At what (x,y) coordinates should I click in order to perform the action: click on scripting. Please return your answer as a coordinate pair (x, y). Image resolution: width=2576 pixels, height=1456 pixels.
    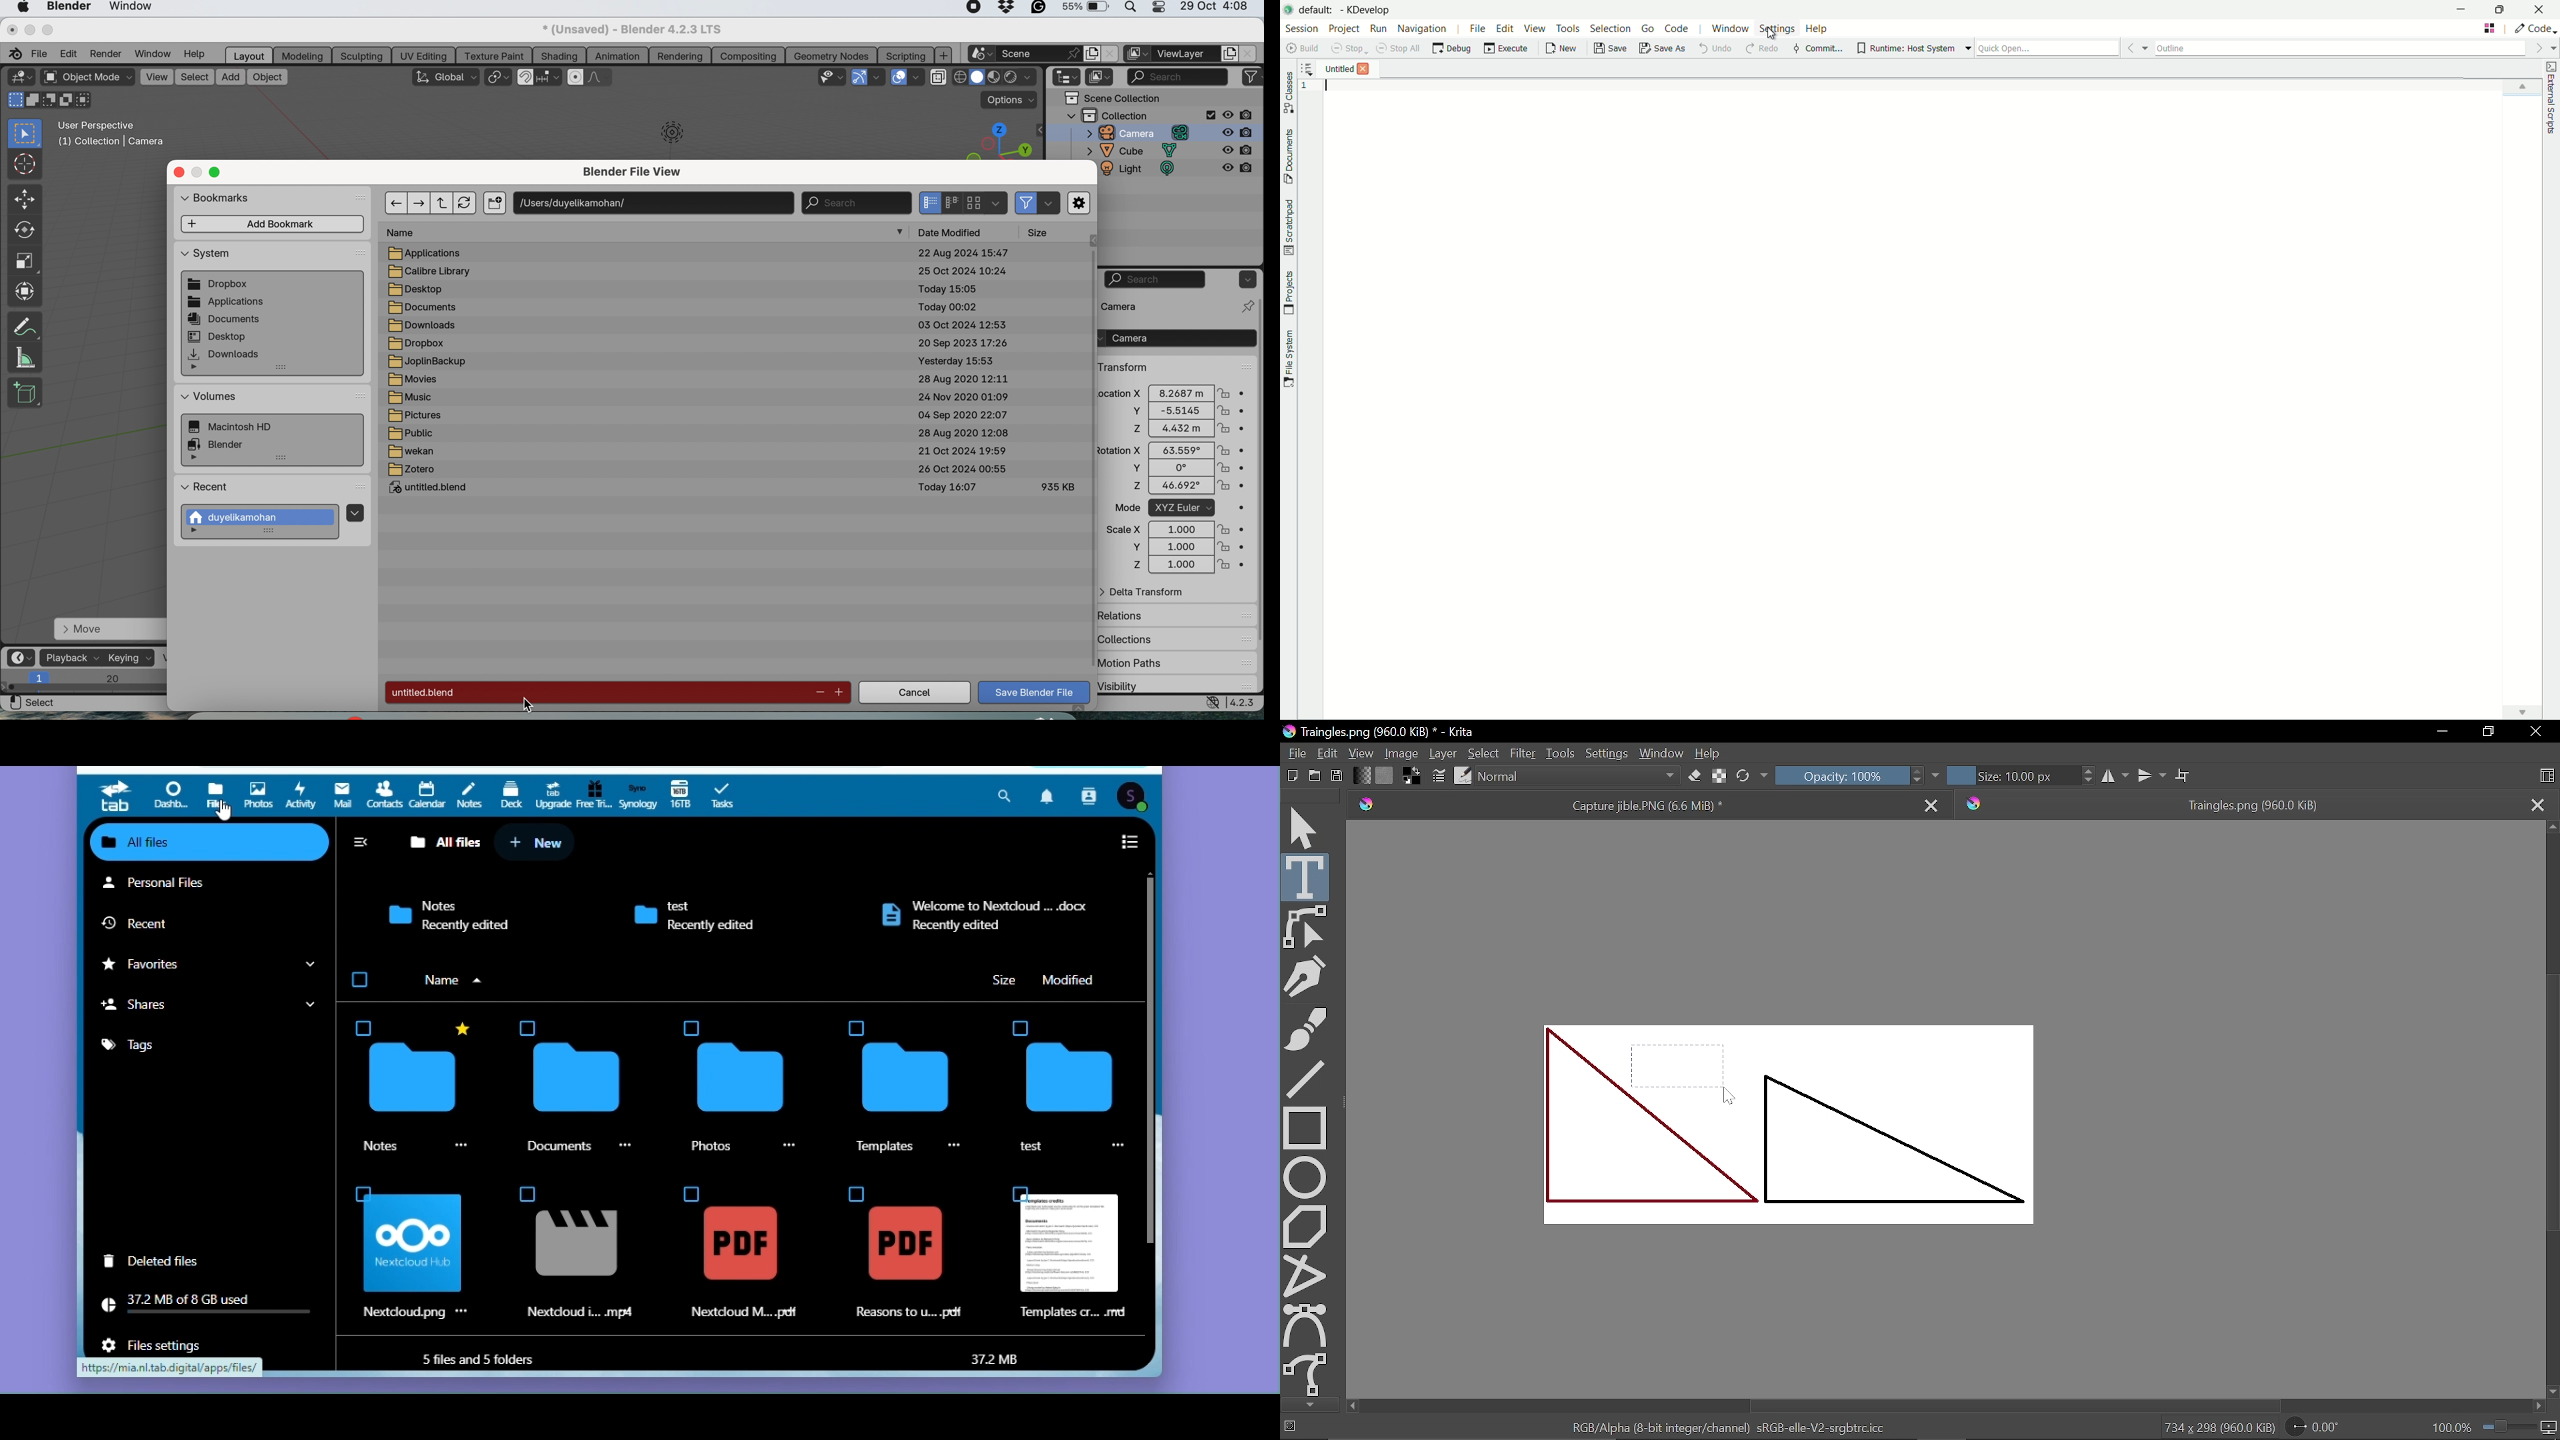
    Looking at the image, I should click on (904, 55).